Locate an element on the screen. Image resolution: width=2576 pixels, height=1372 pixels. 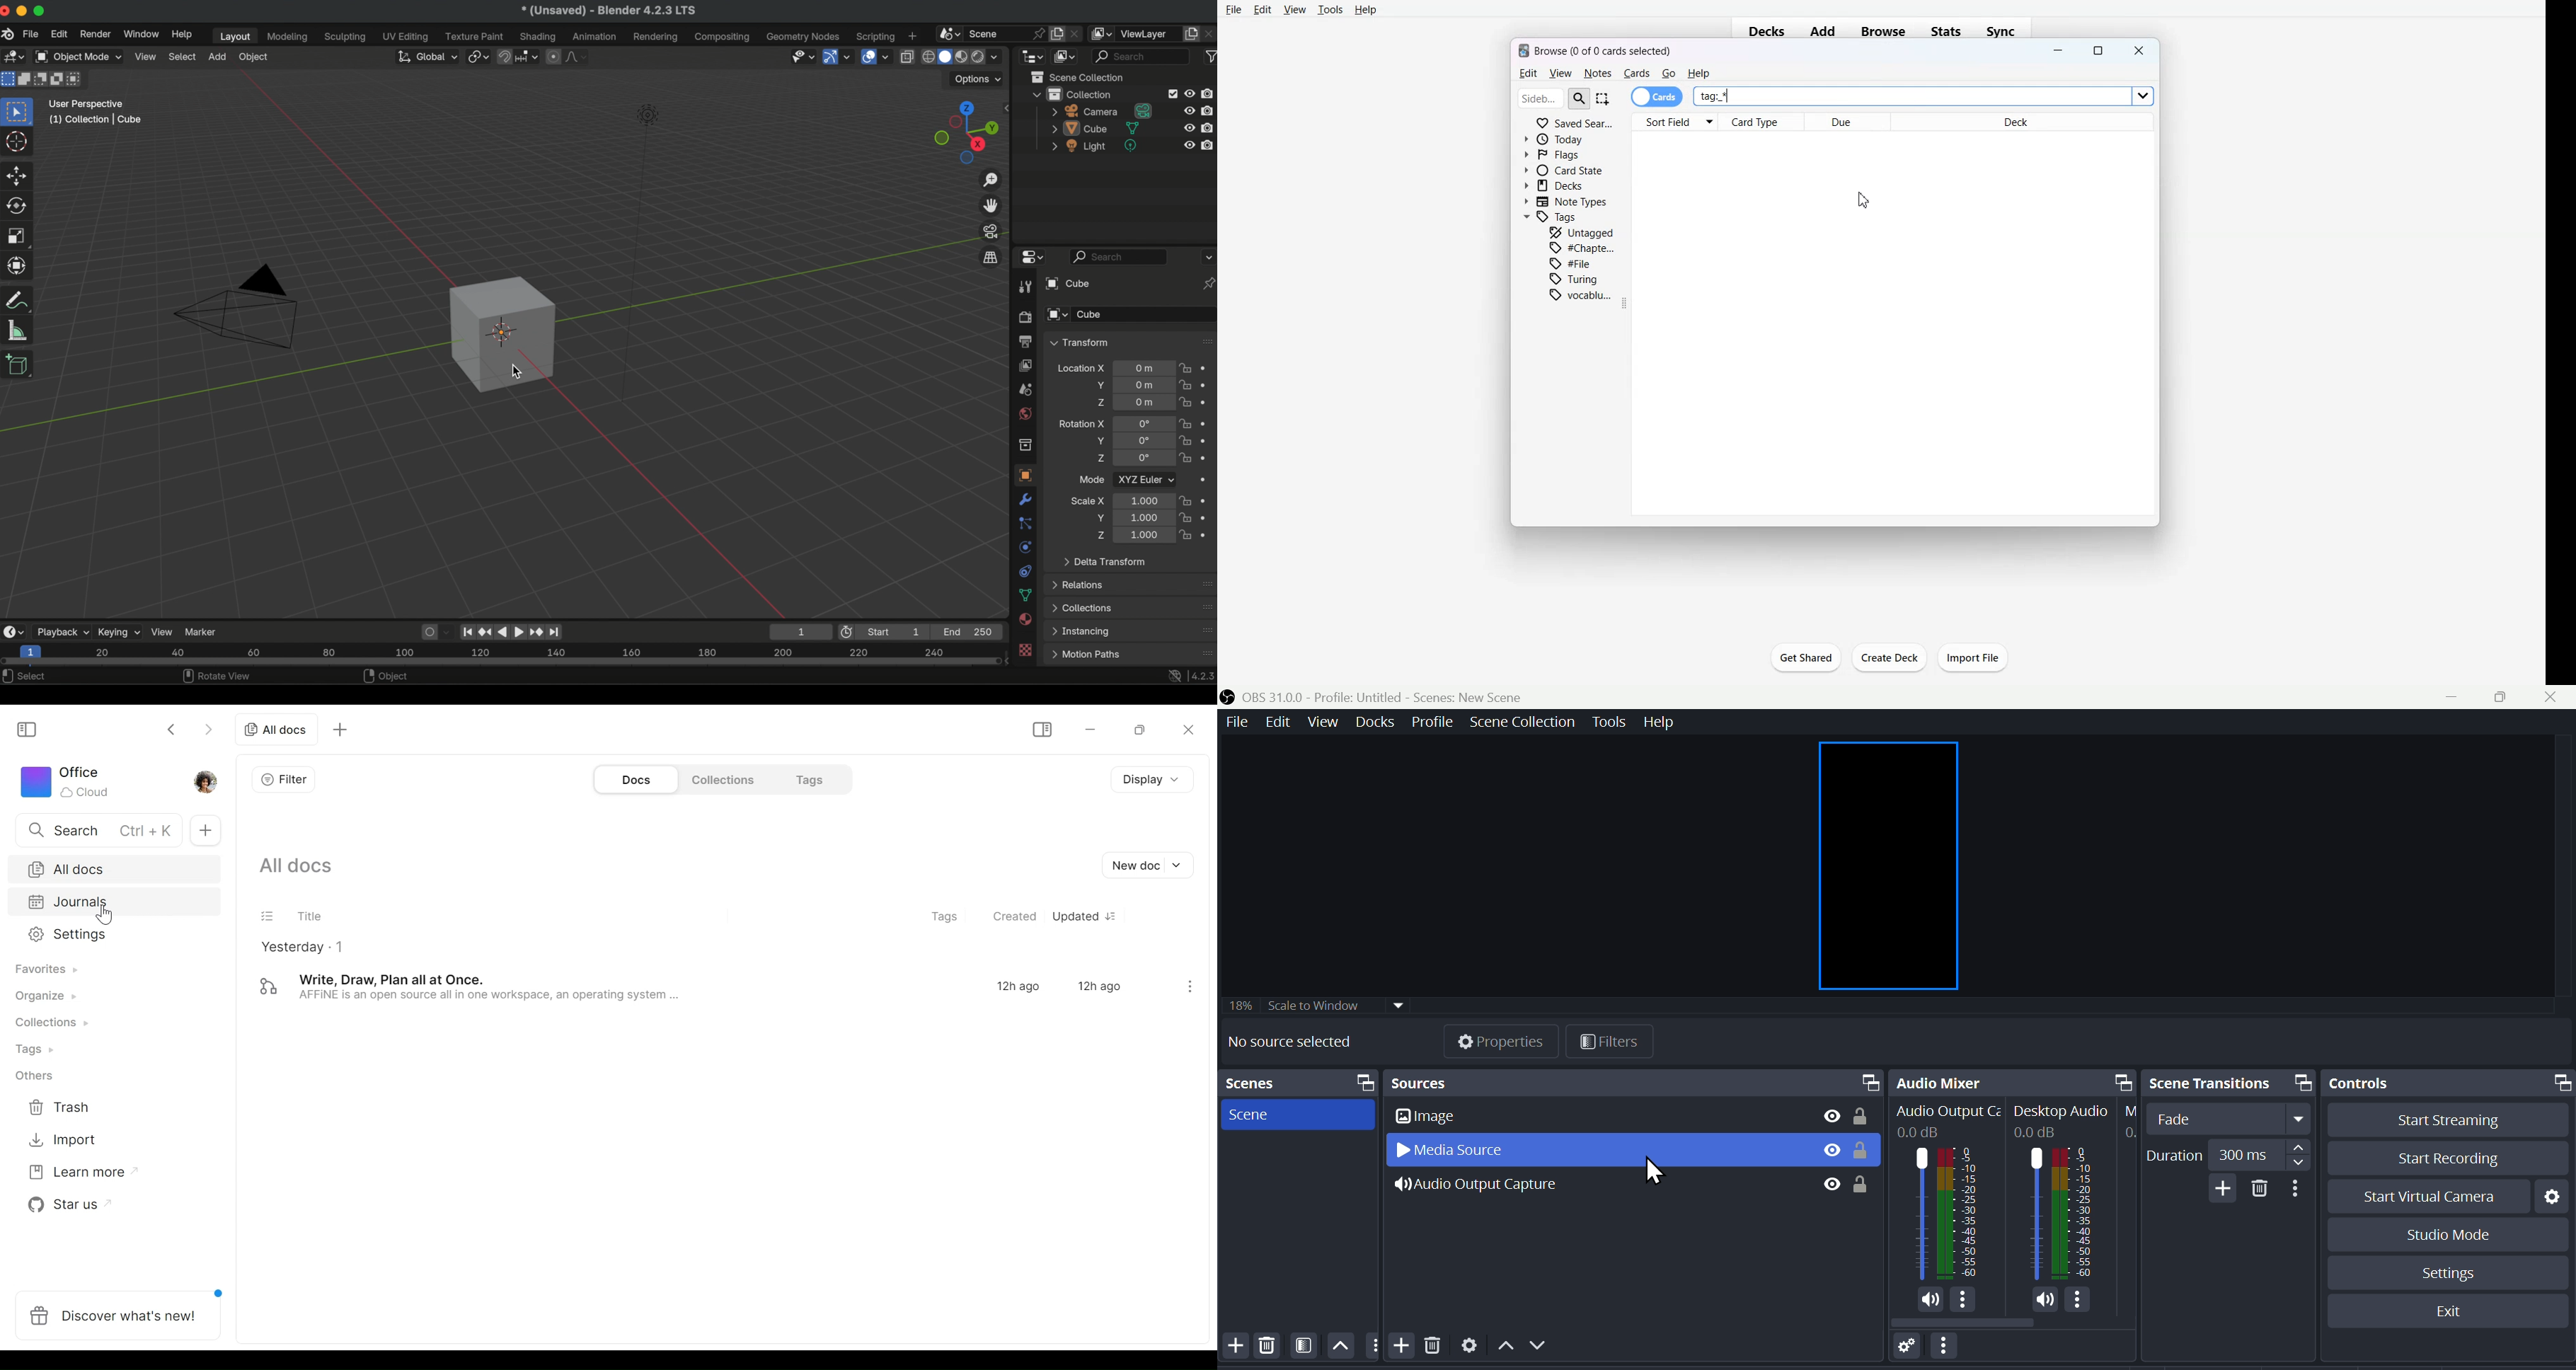
hide in viewport is located at coordinates (1190, 110).